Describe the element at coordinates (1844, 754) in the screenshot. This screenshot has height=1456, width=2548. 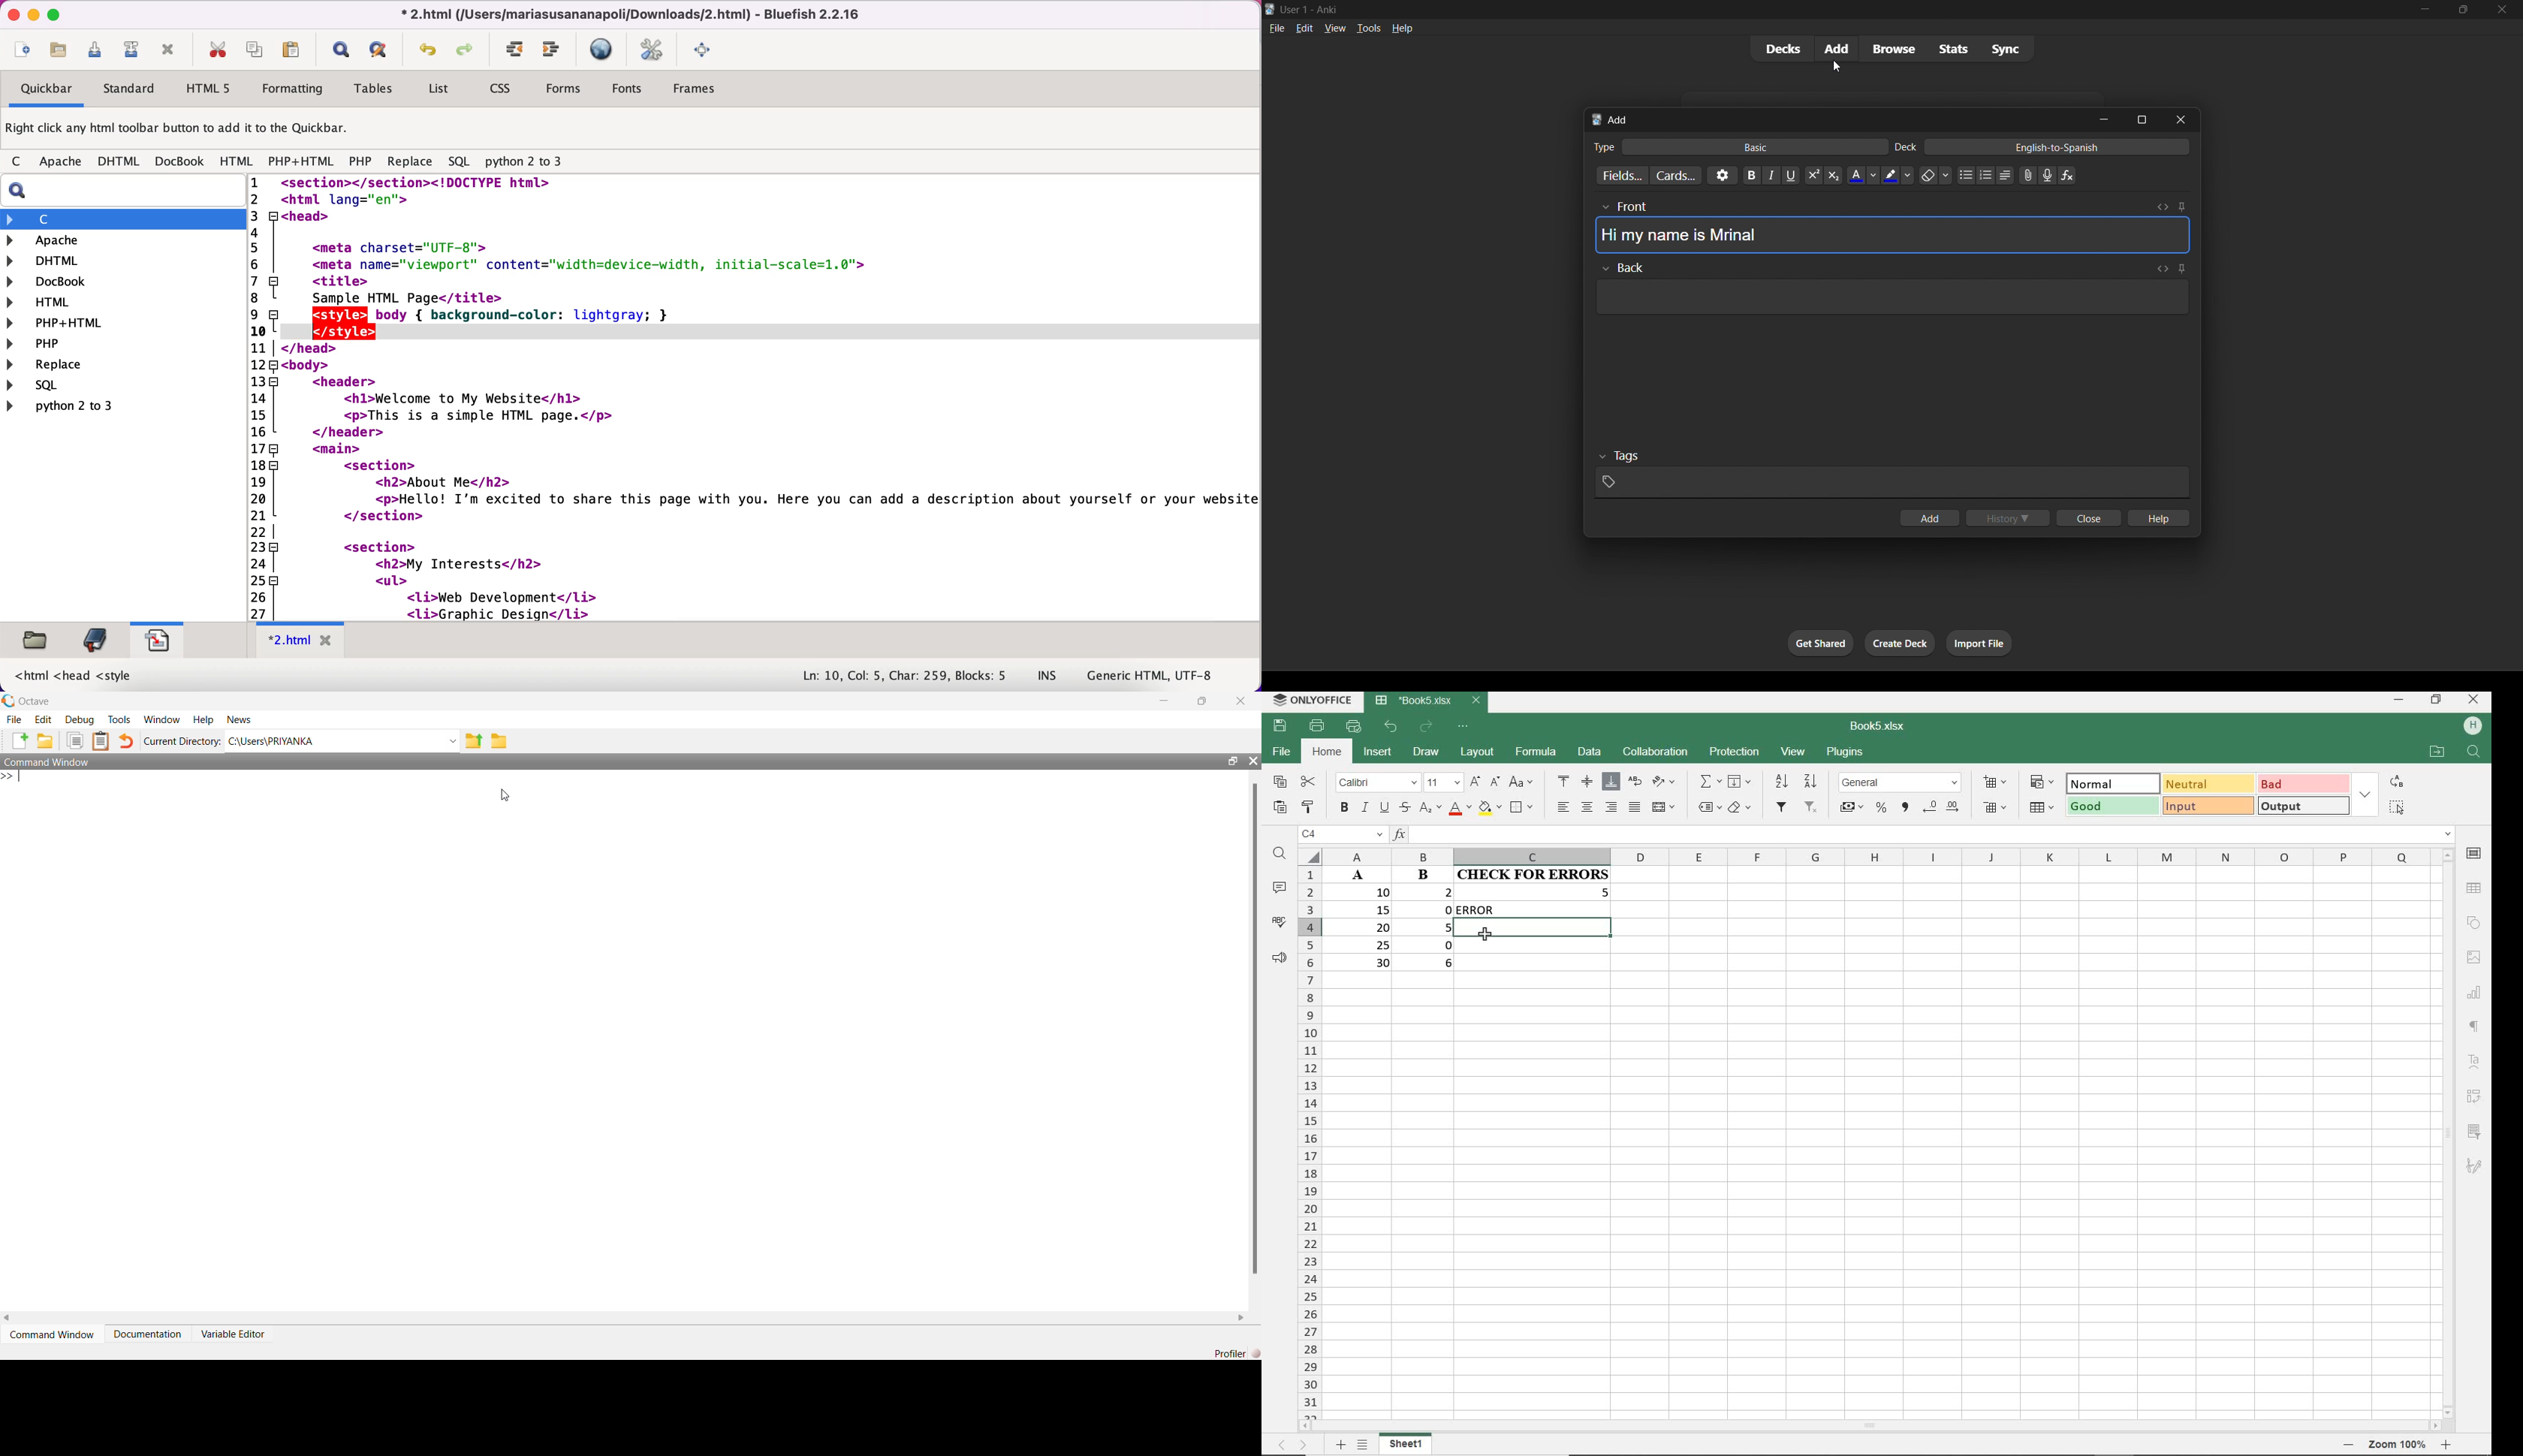
I see `PLUGINS` at that location.